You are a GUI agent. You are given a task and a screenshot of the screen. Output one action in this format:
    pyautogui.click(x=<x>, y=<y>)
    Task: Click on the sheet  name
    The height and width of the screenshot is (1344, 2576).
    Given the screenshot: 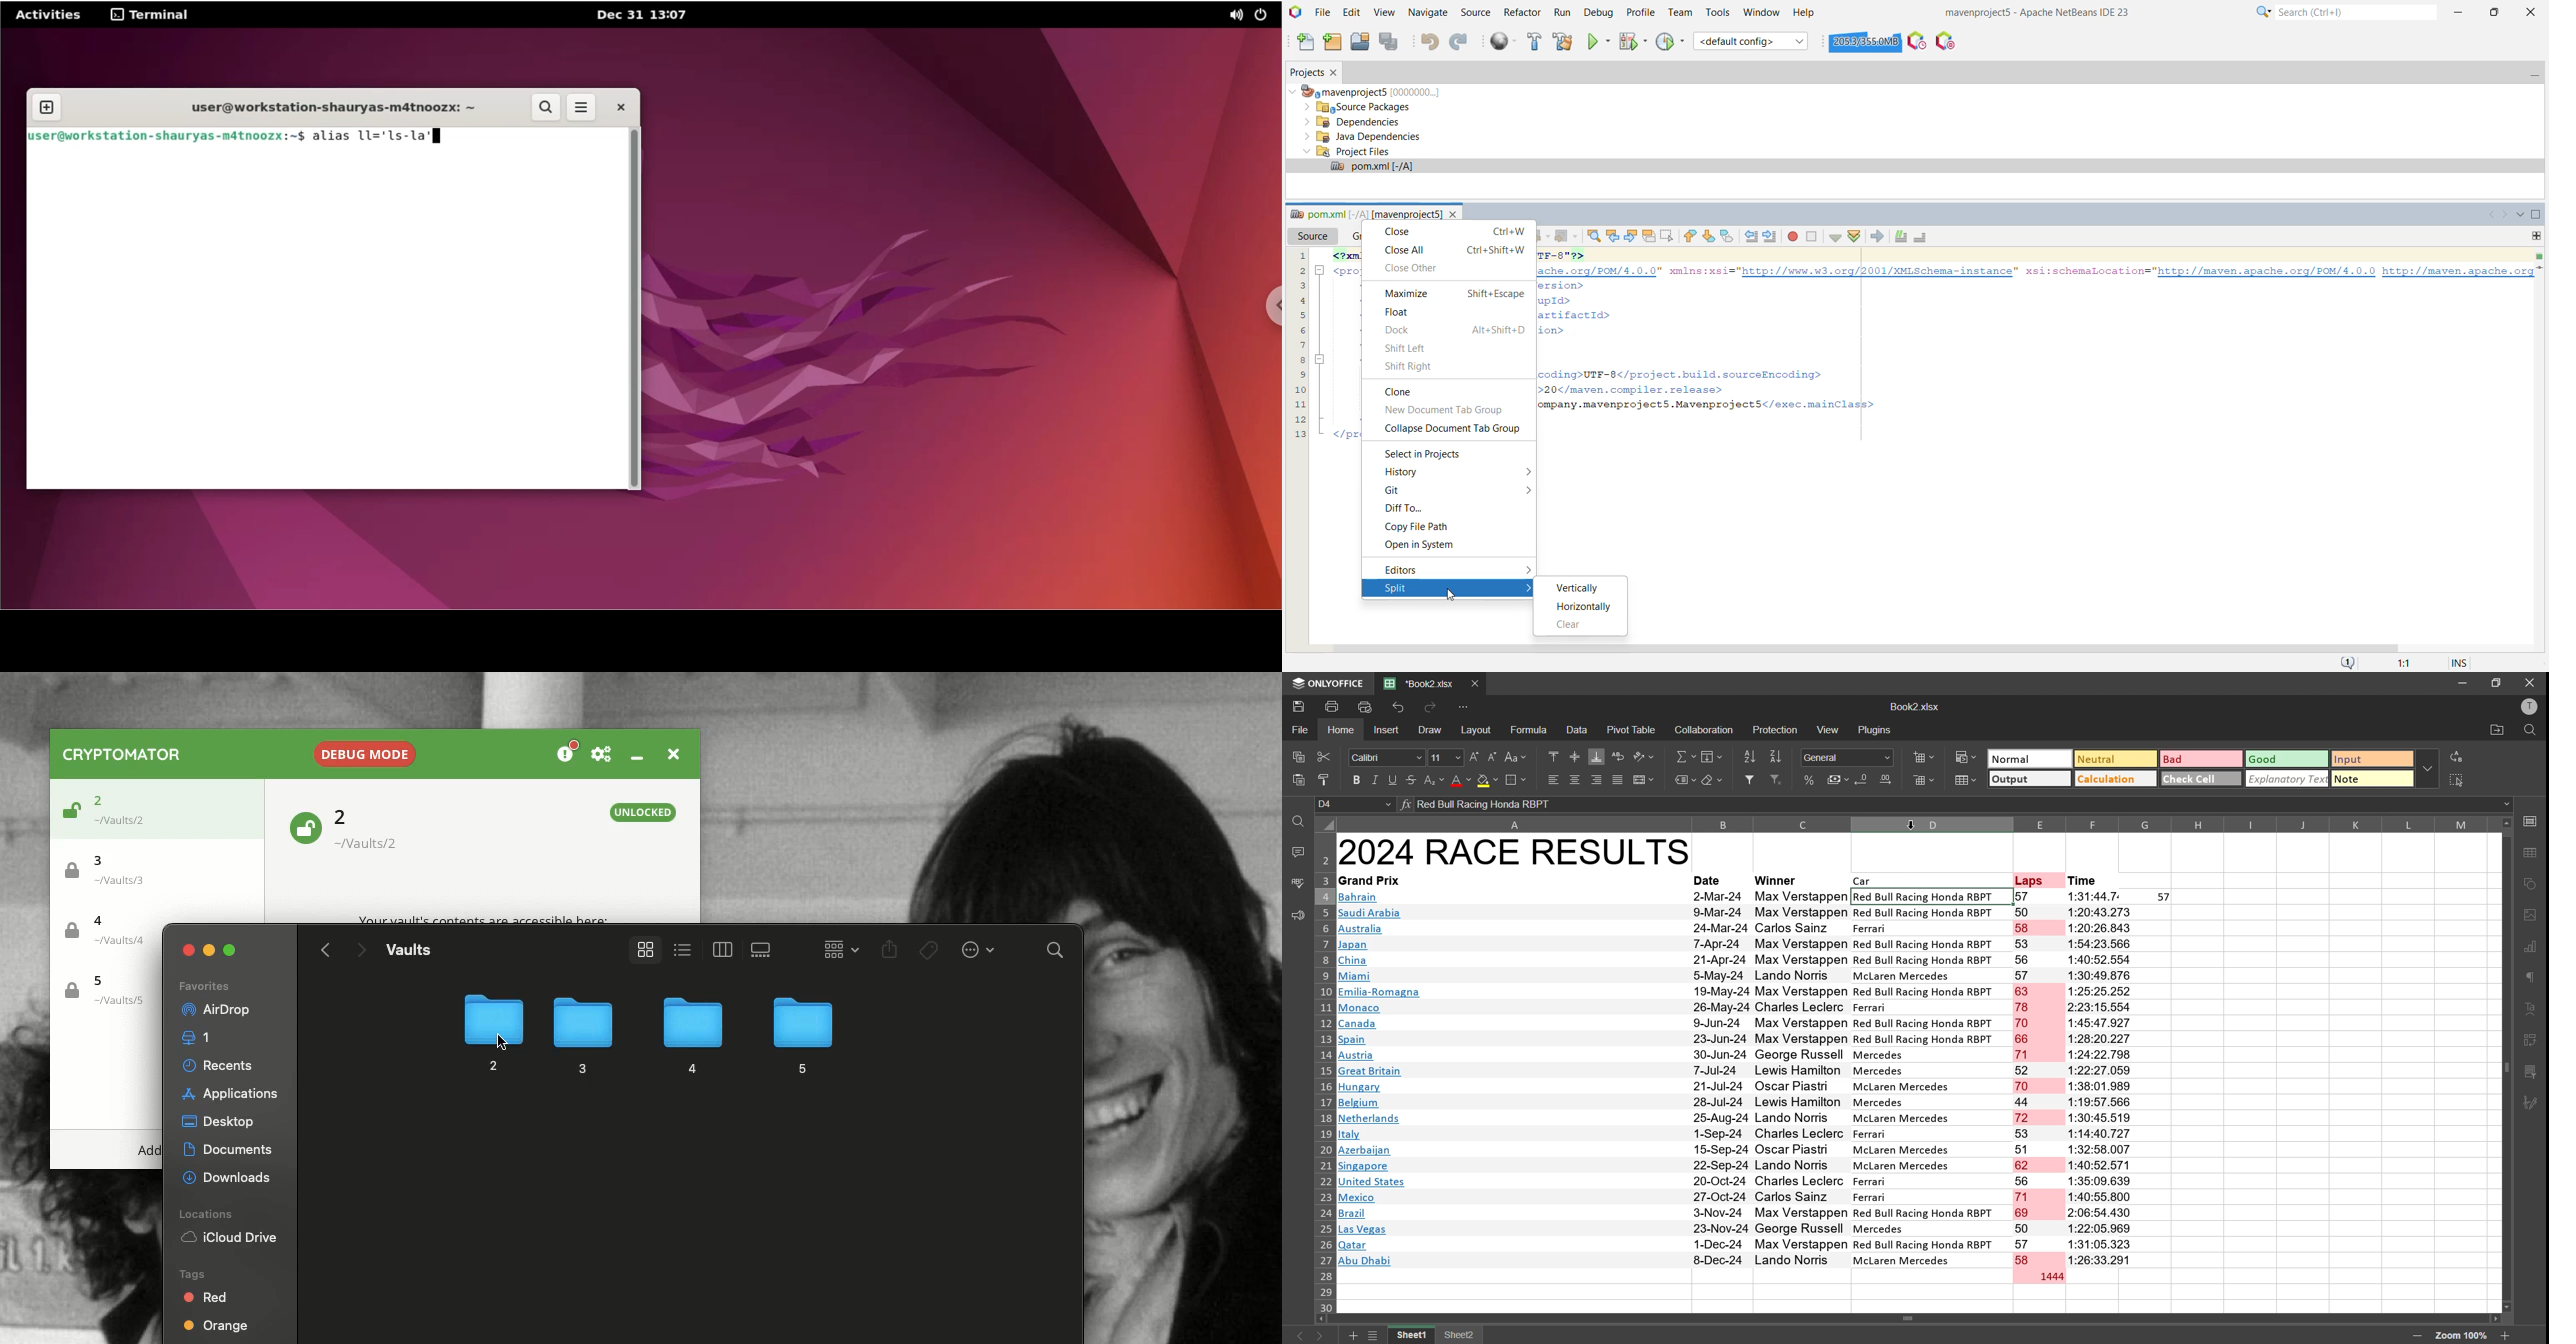 What is the action you would take?
    pyautogui.click(x=1414, y=1335)
    